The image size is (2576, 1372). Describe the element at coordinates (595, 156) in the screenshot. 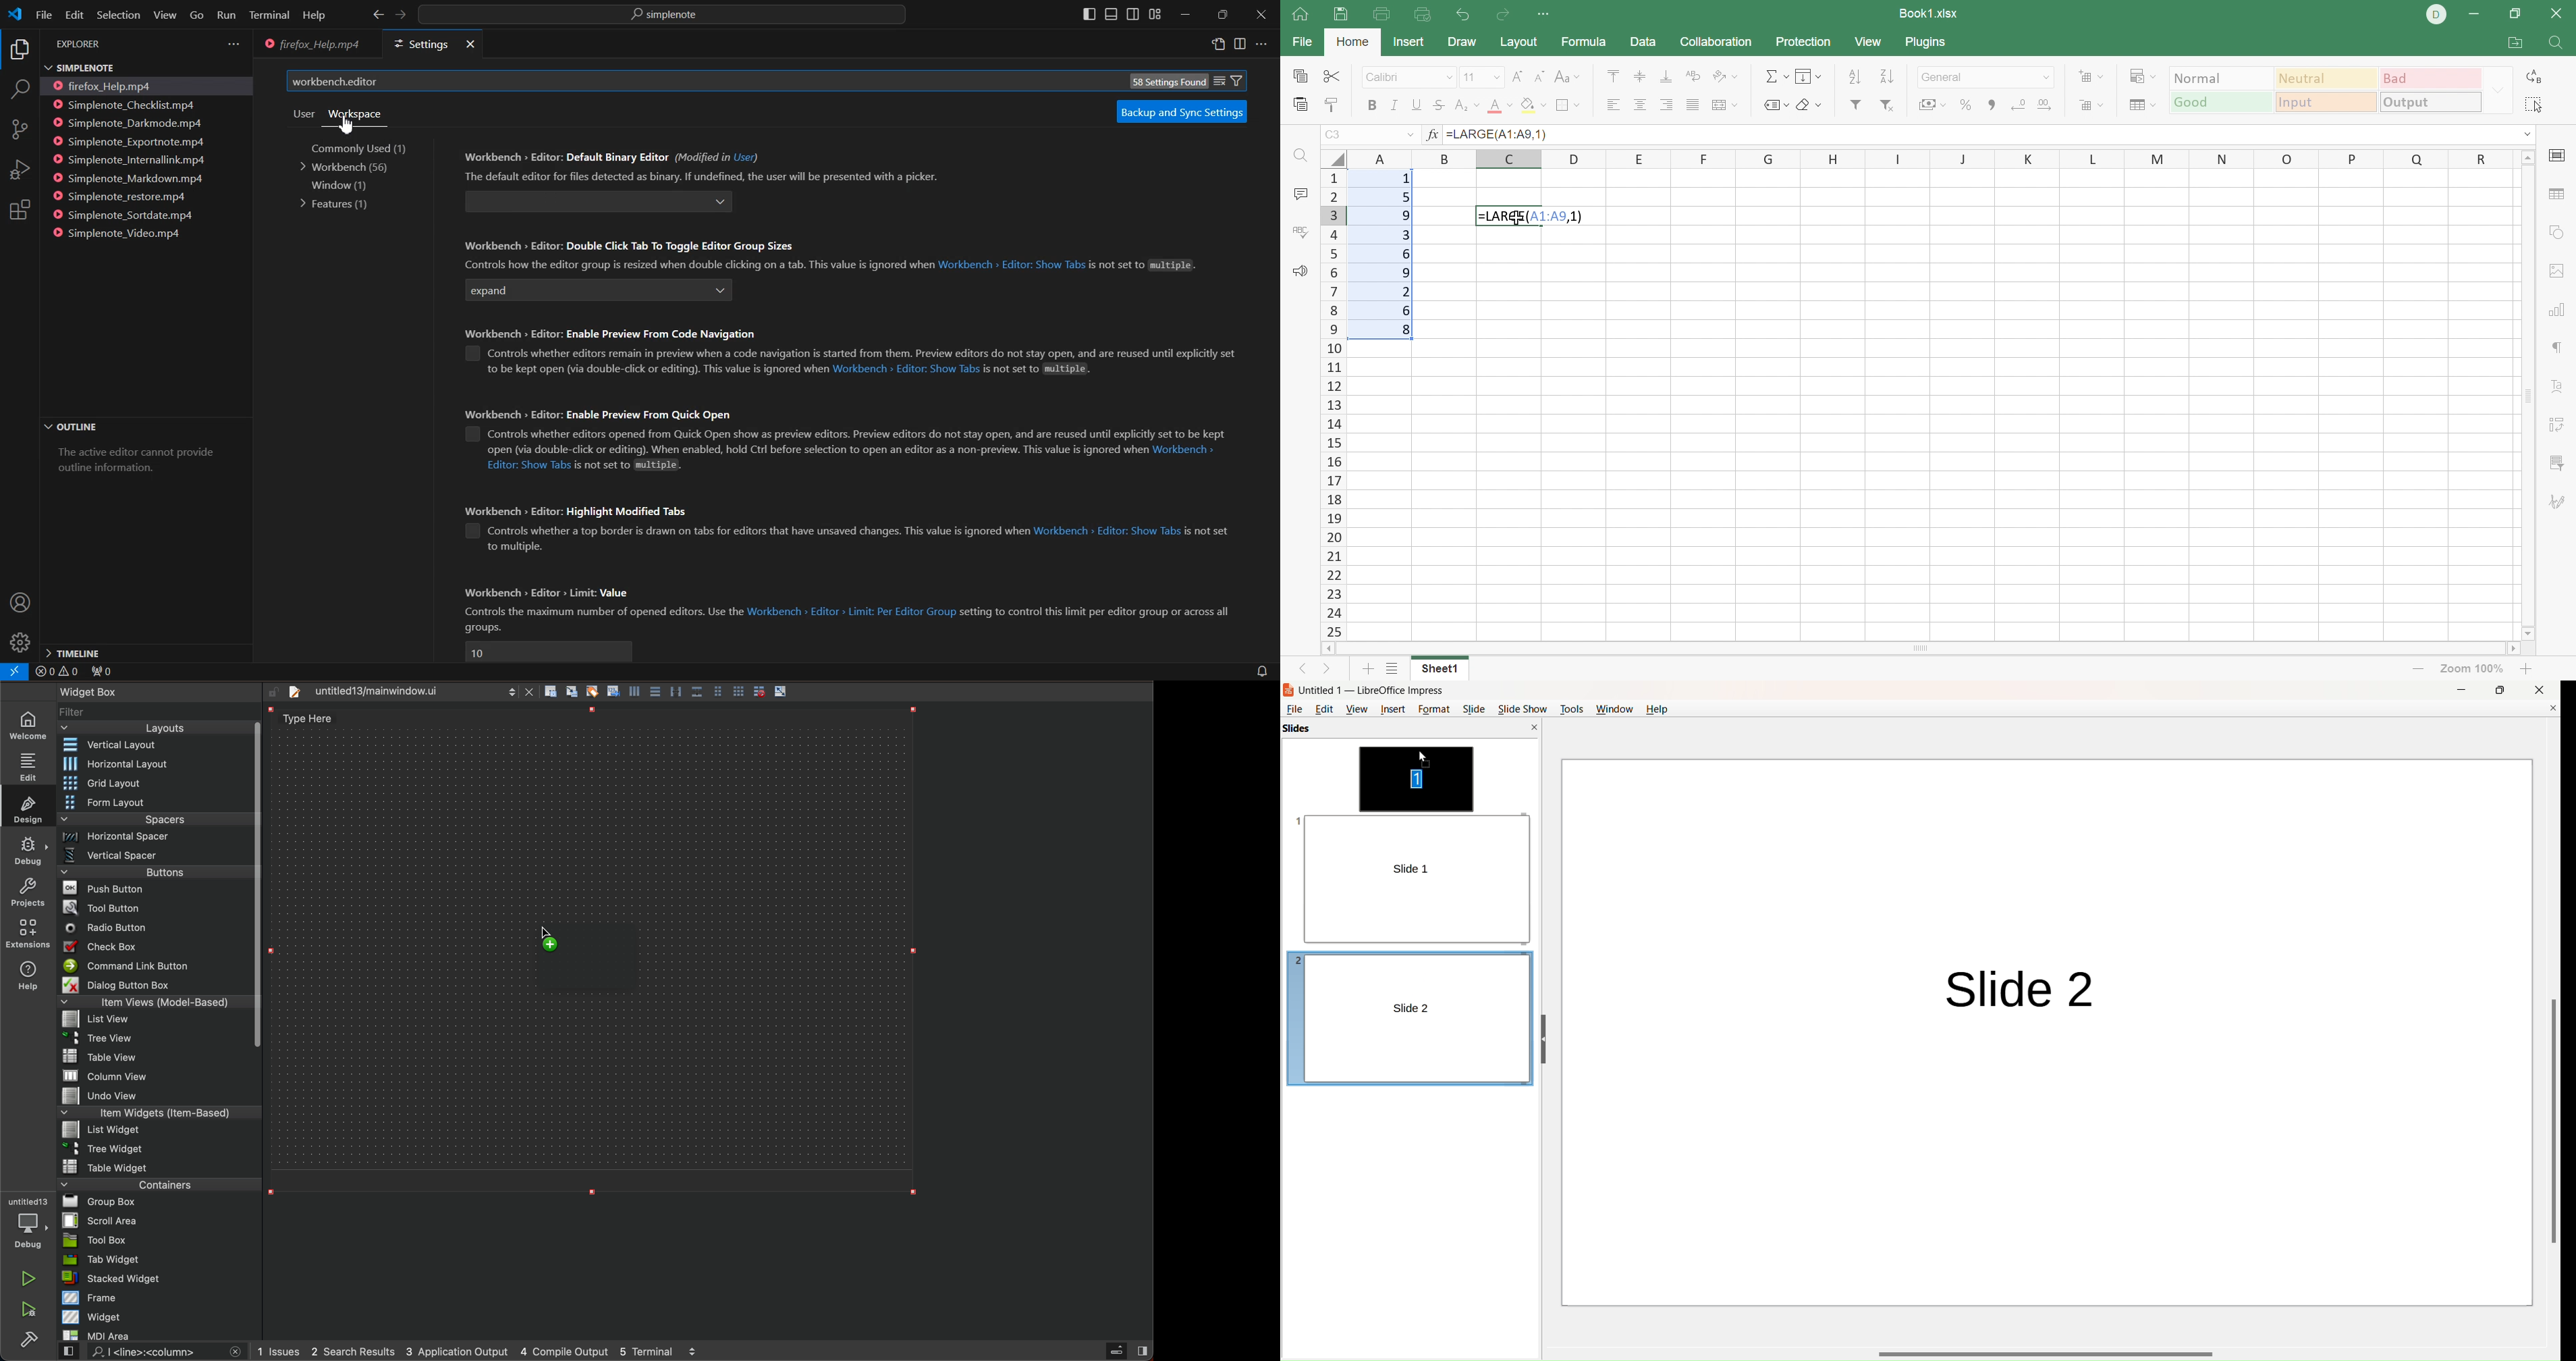

I see `Workbench > Editor: Default Binary Editor (Modified in` at that location.